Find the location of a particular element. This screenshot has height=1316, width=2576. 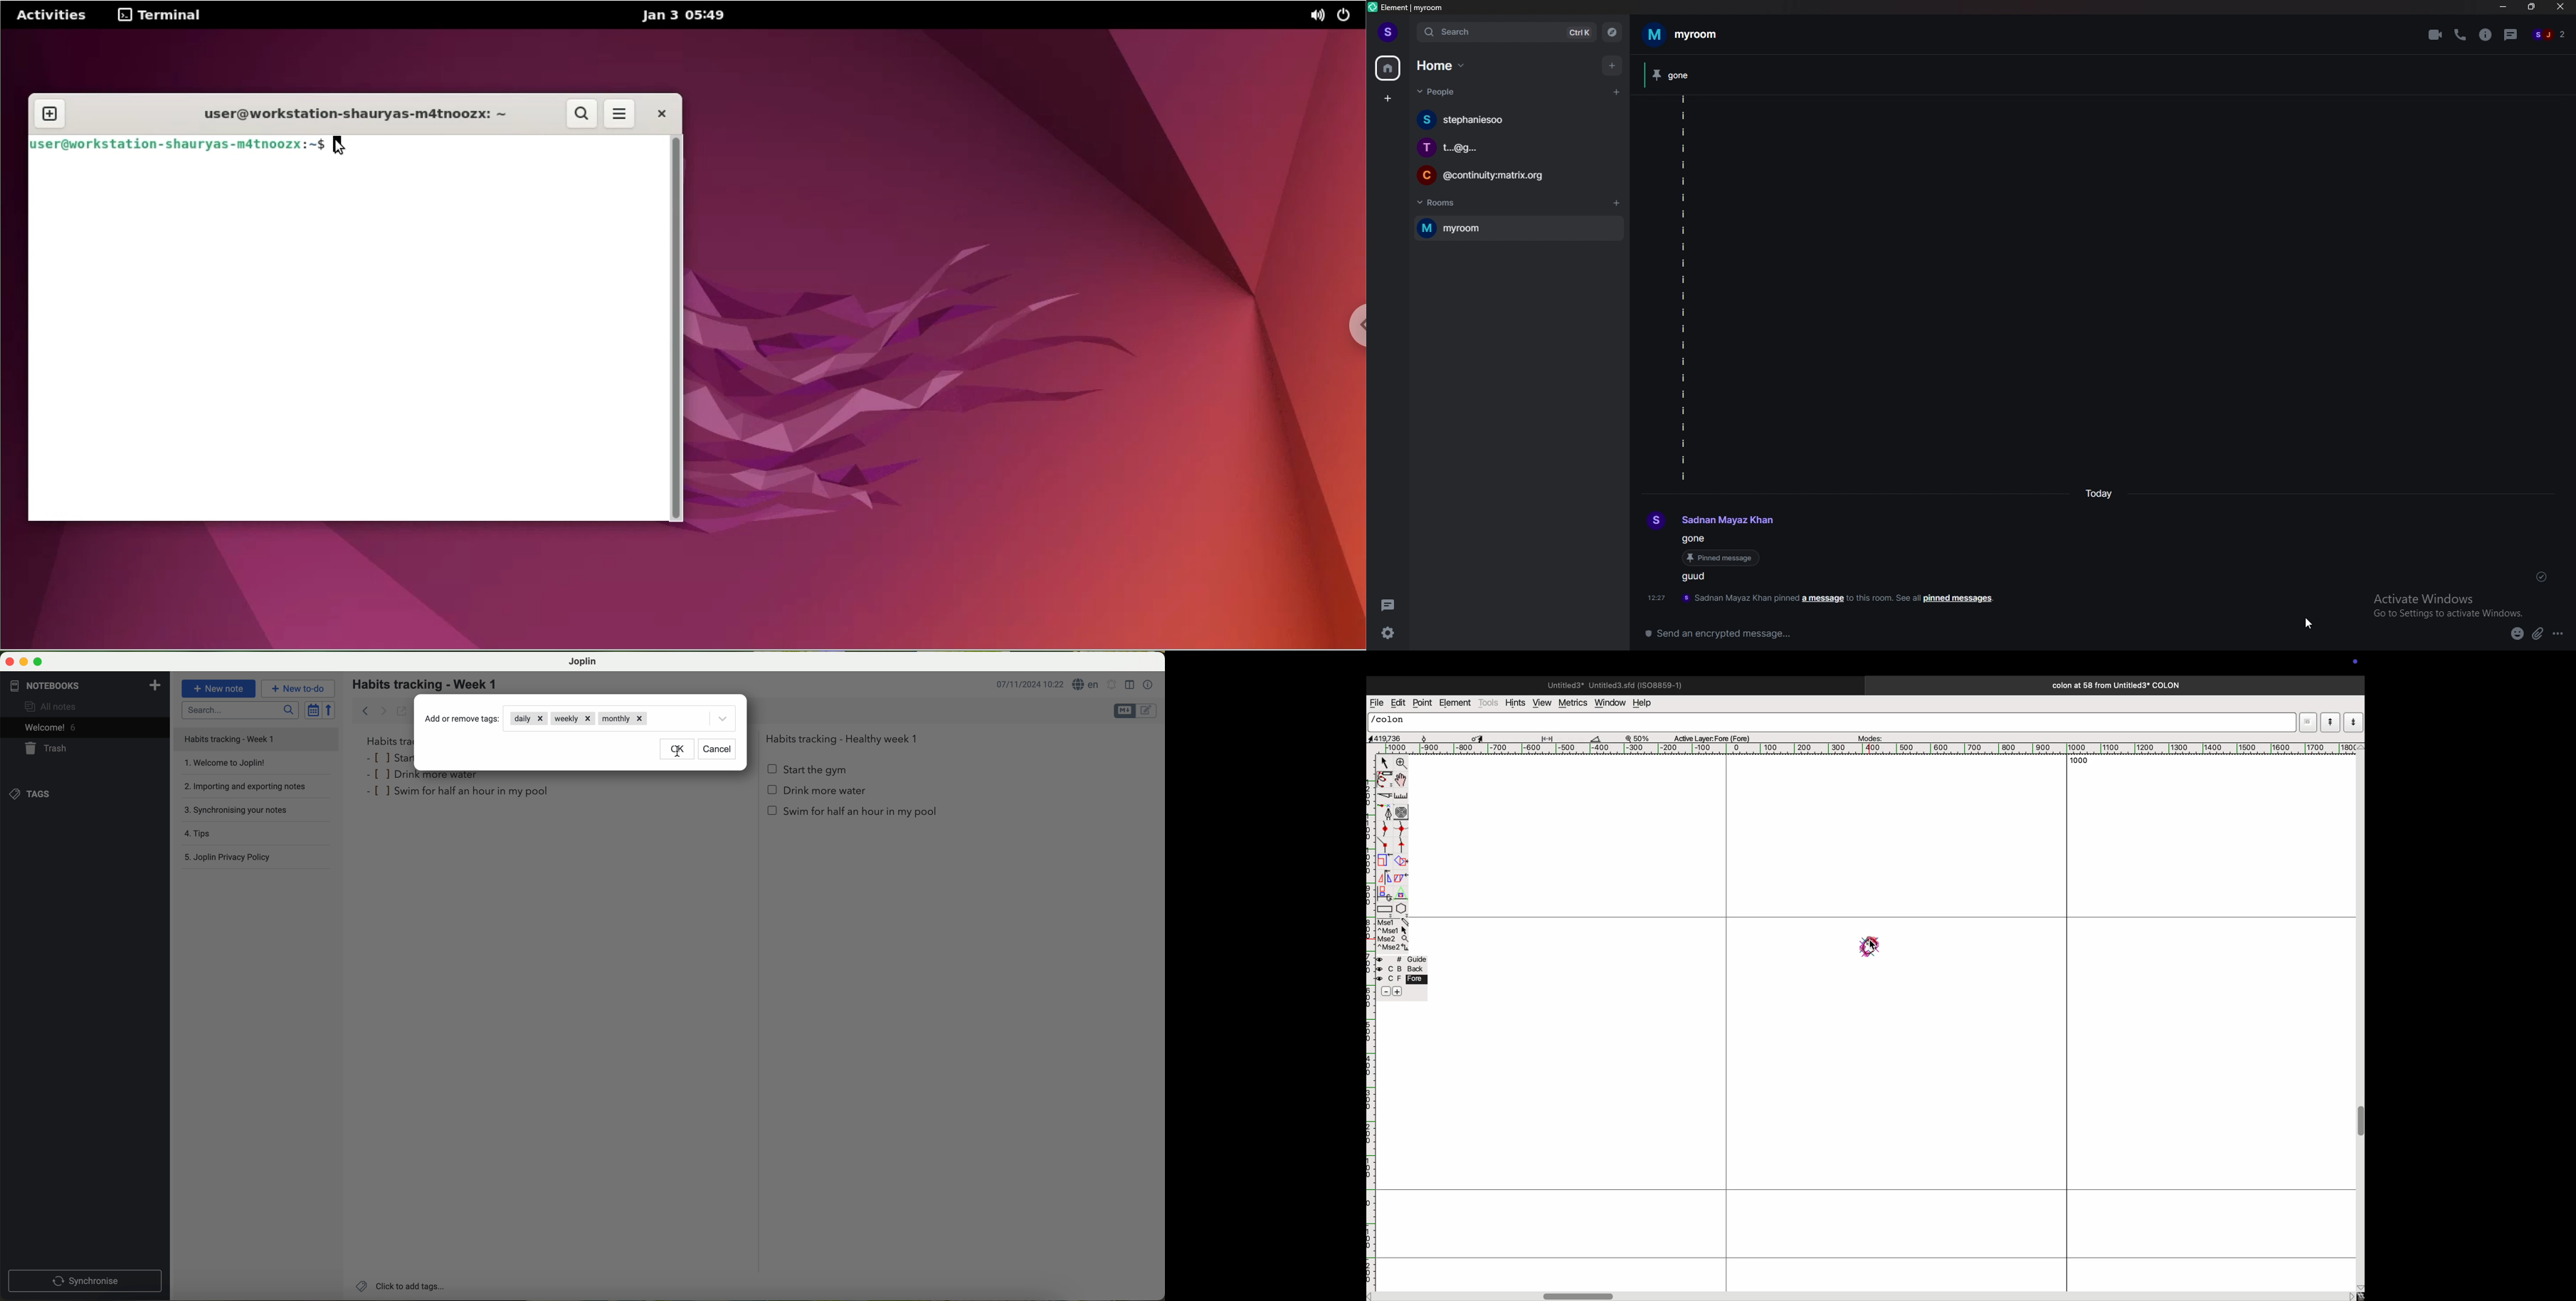

hwlp is located at coordinates (1647, 704).